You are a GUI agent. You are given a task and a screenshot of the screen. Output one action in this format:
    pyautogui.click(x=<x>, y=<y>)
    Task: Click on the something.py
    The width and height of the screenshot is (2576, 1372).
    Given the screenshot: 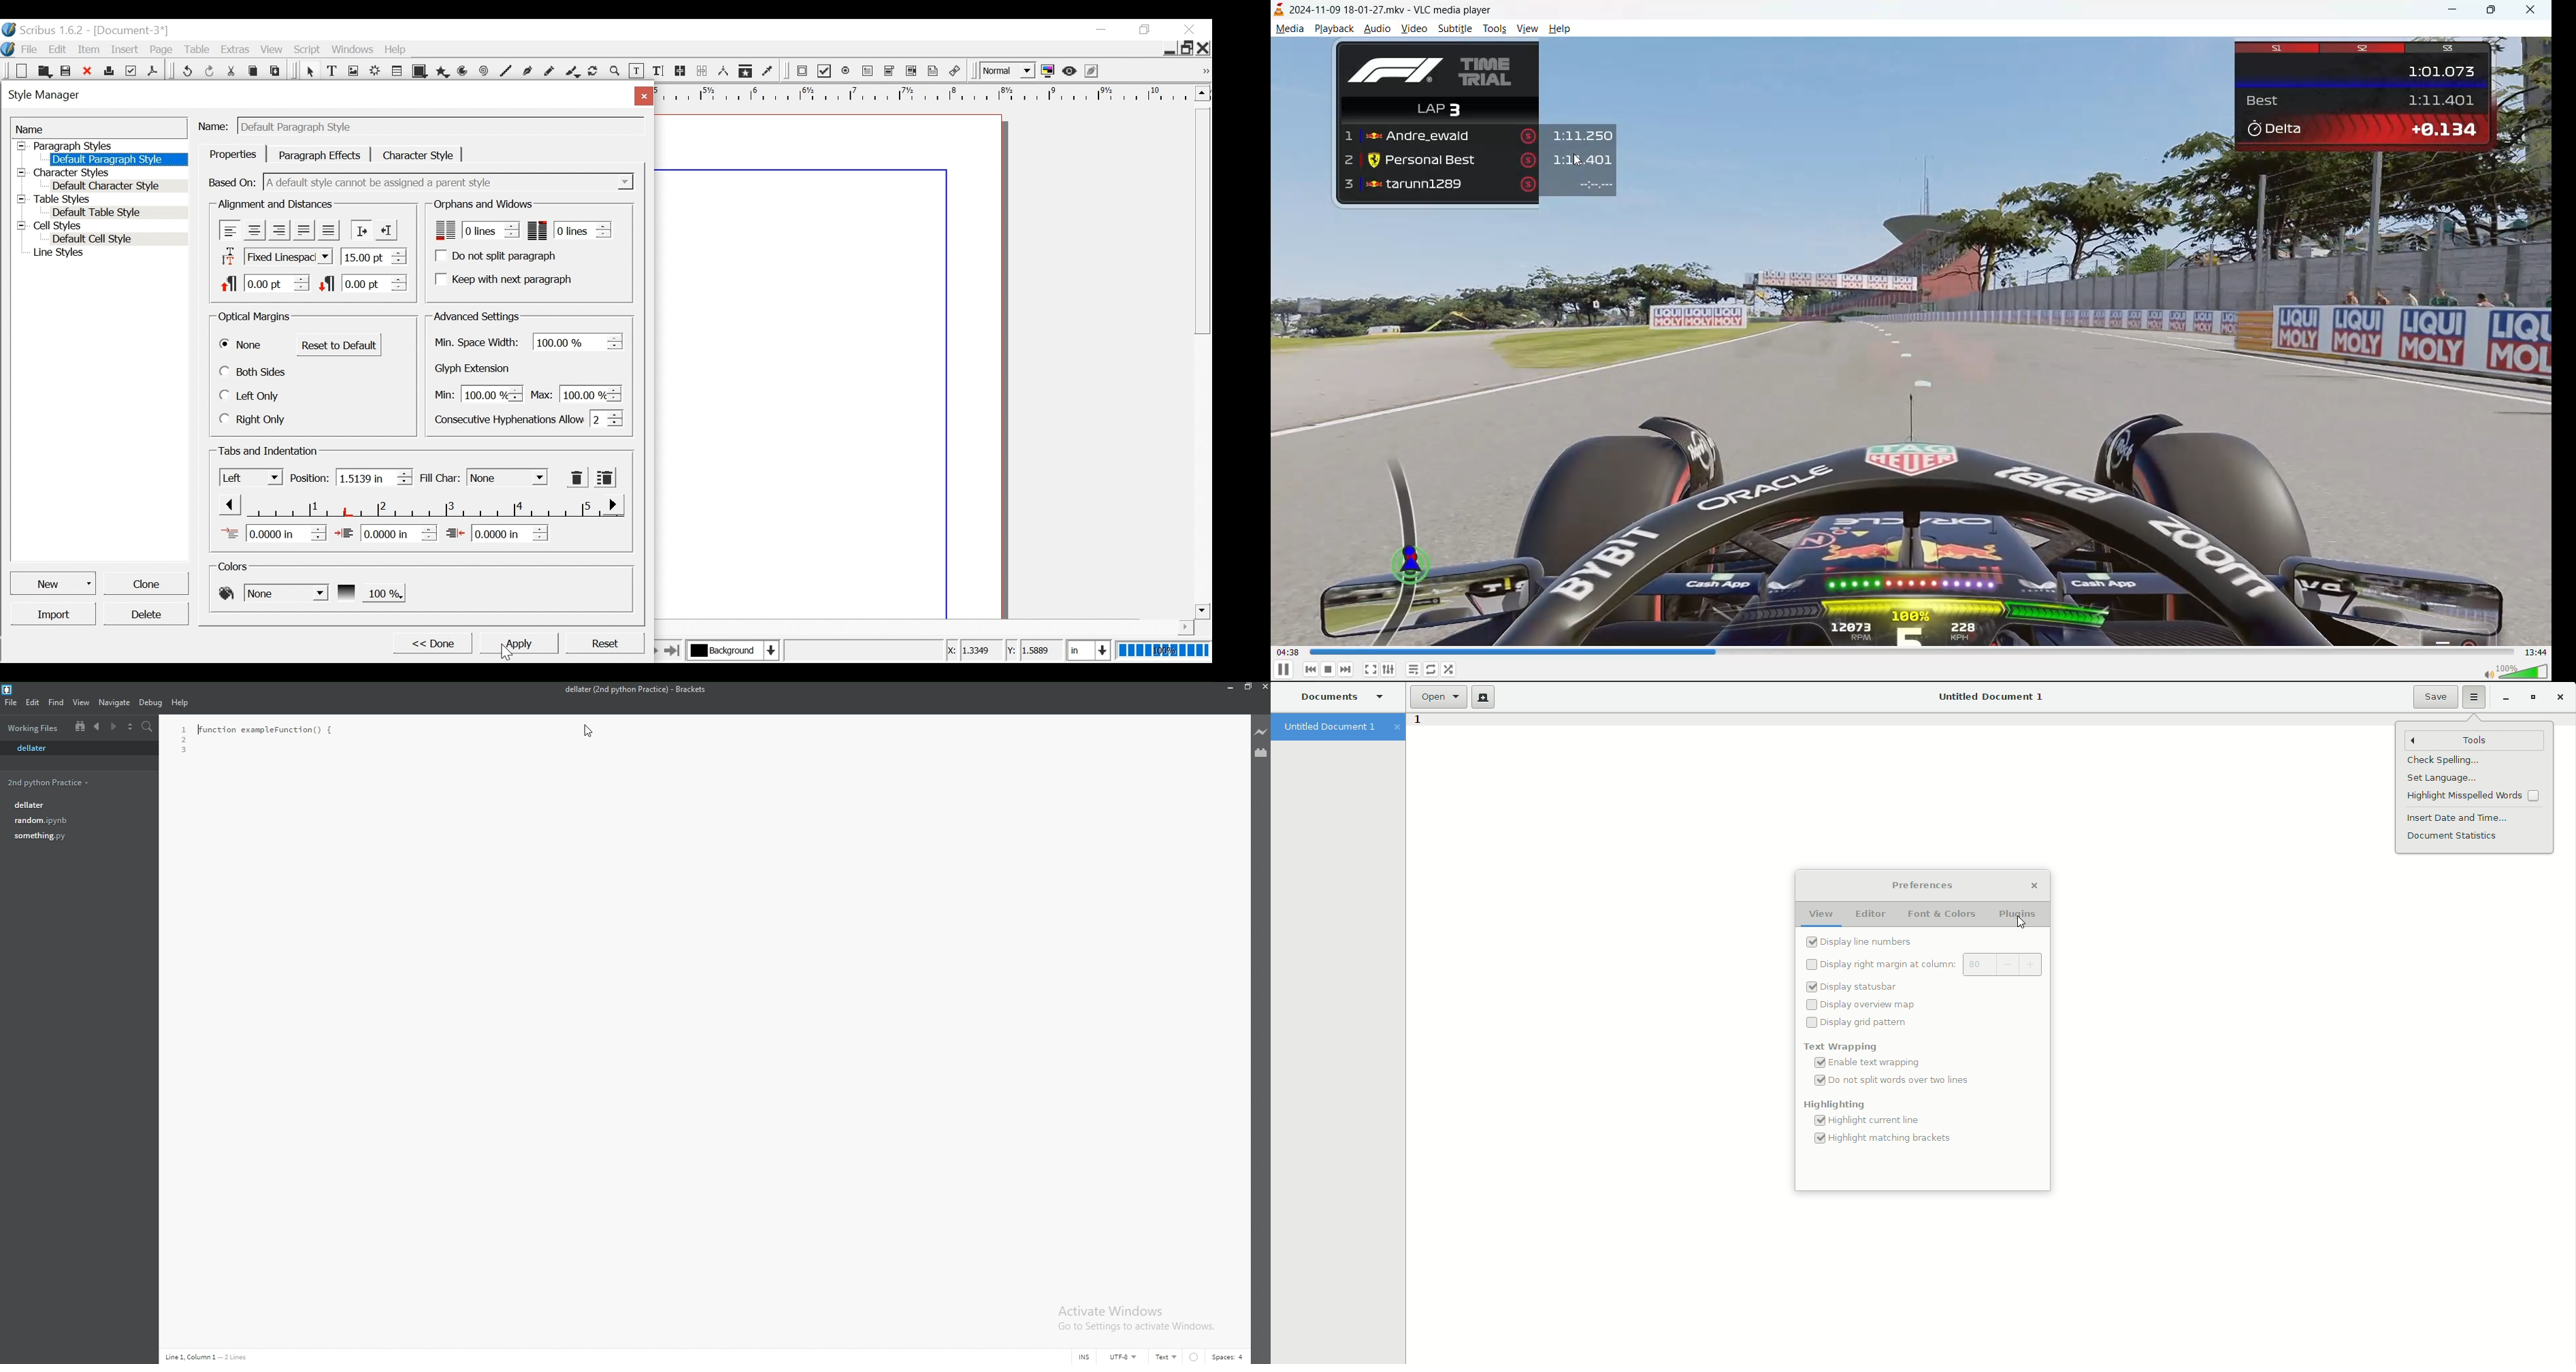 What is the action you would take?
    pyautogui.click(x=75, y=836)
    